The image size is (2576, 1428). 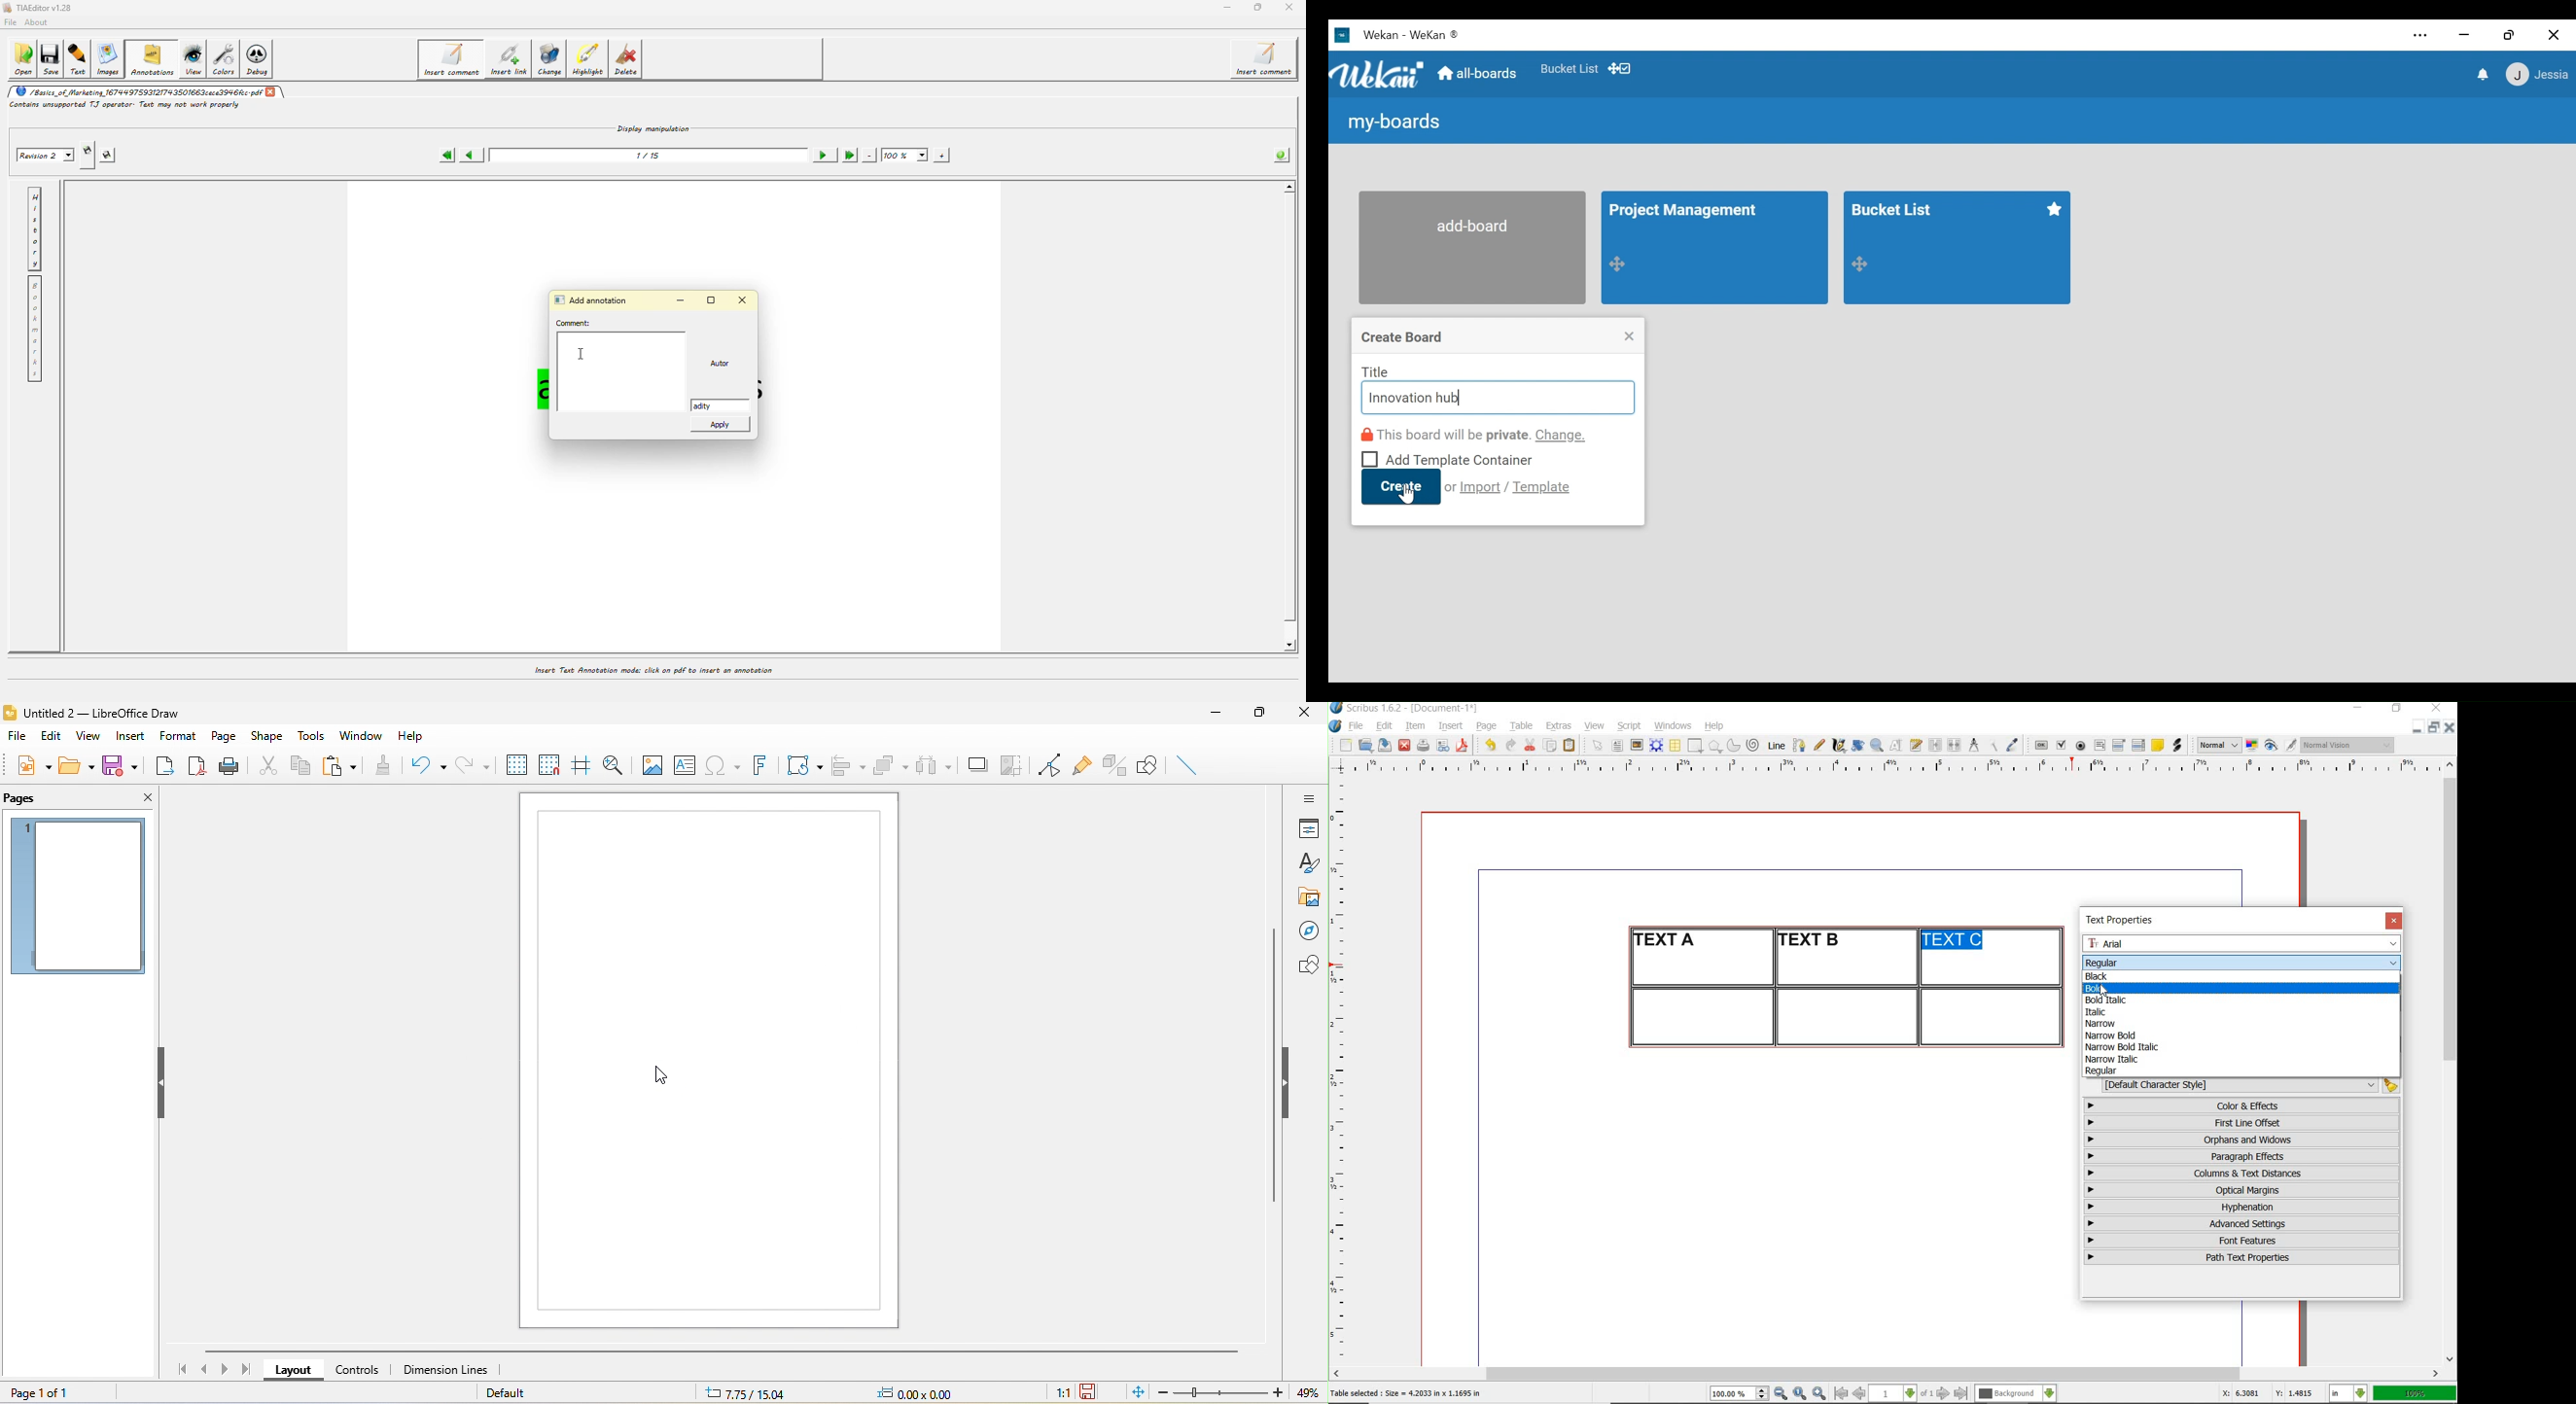 What do you see at coordinates (1522, 726) in the screenshot?
I see `table` at bounding box center [1522, 726].